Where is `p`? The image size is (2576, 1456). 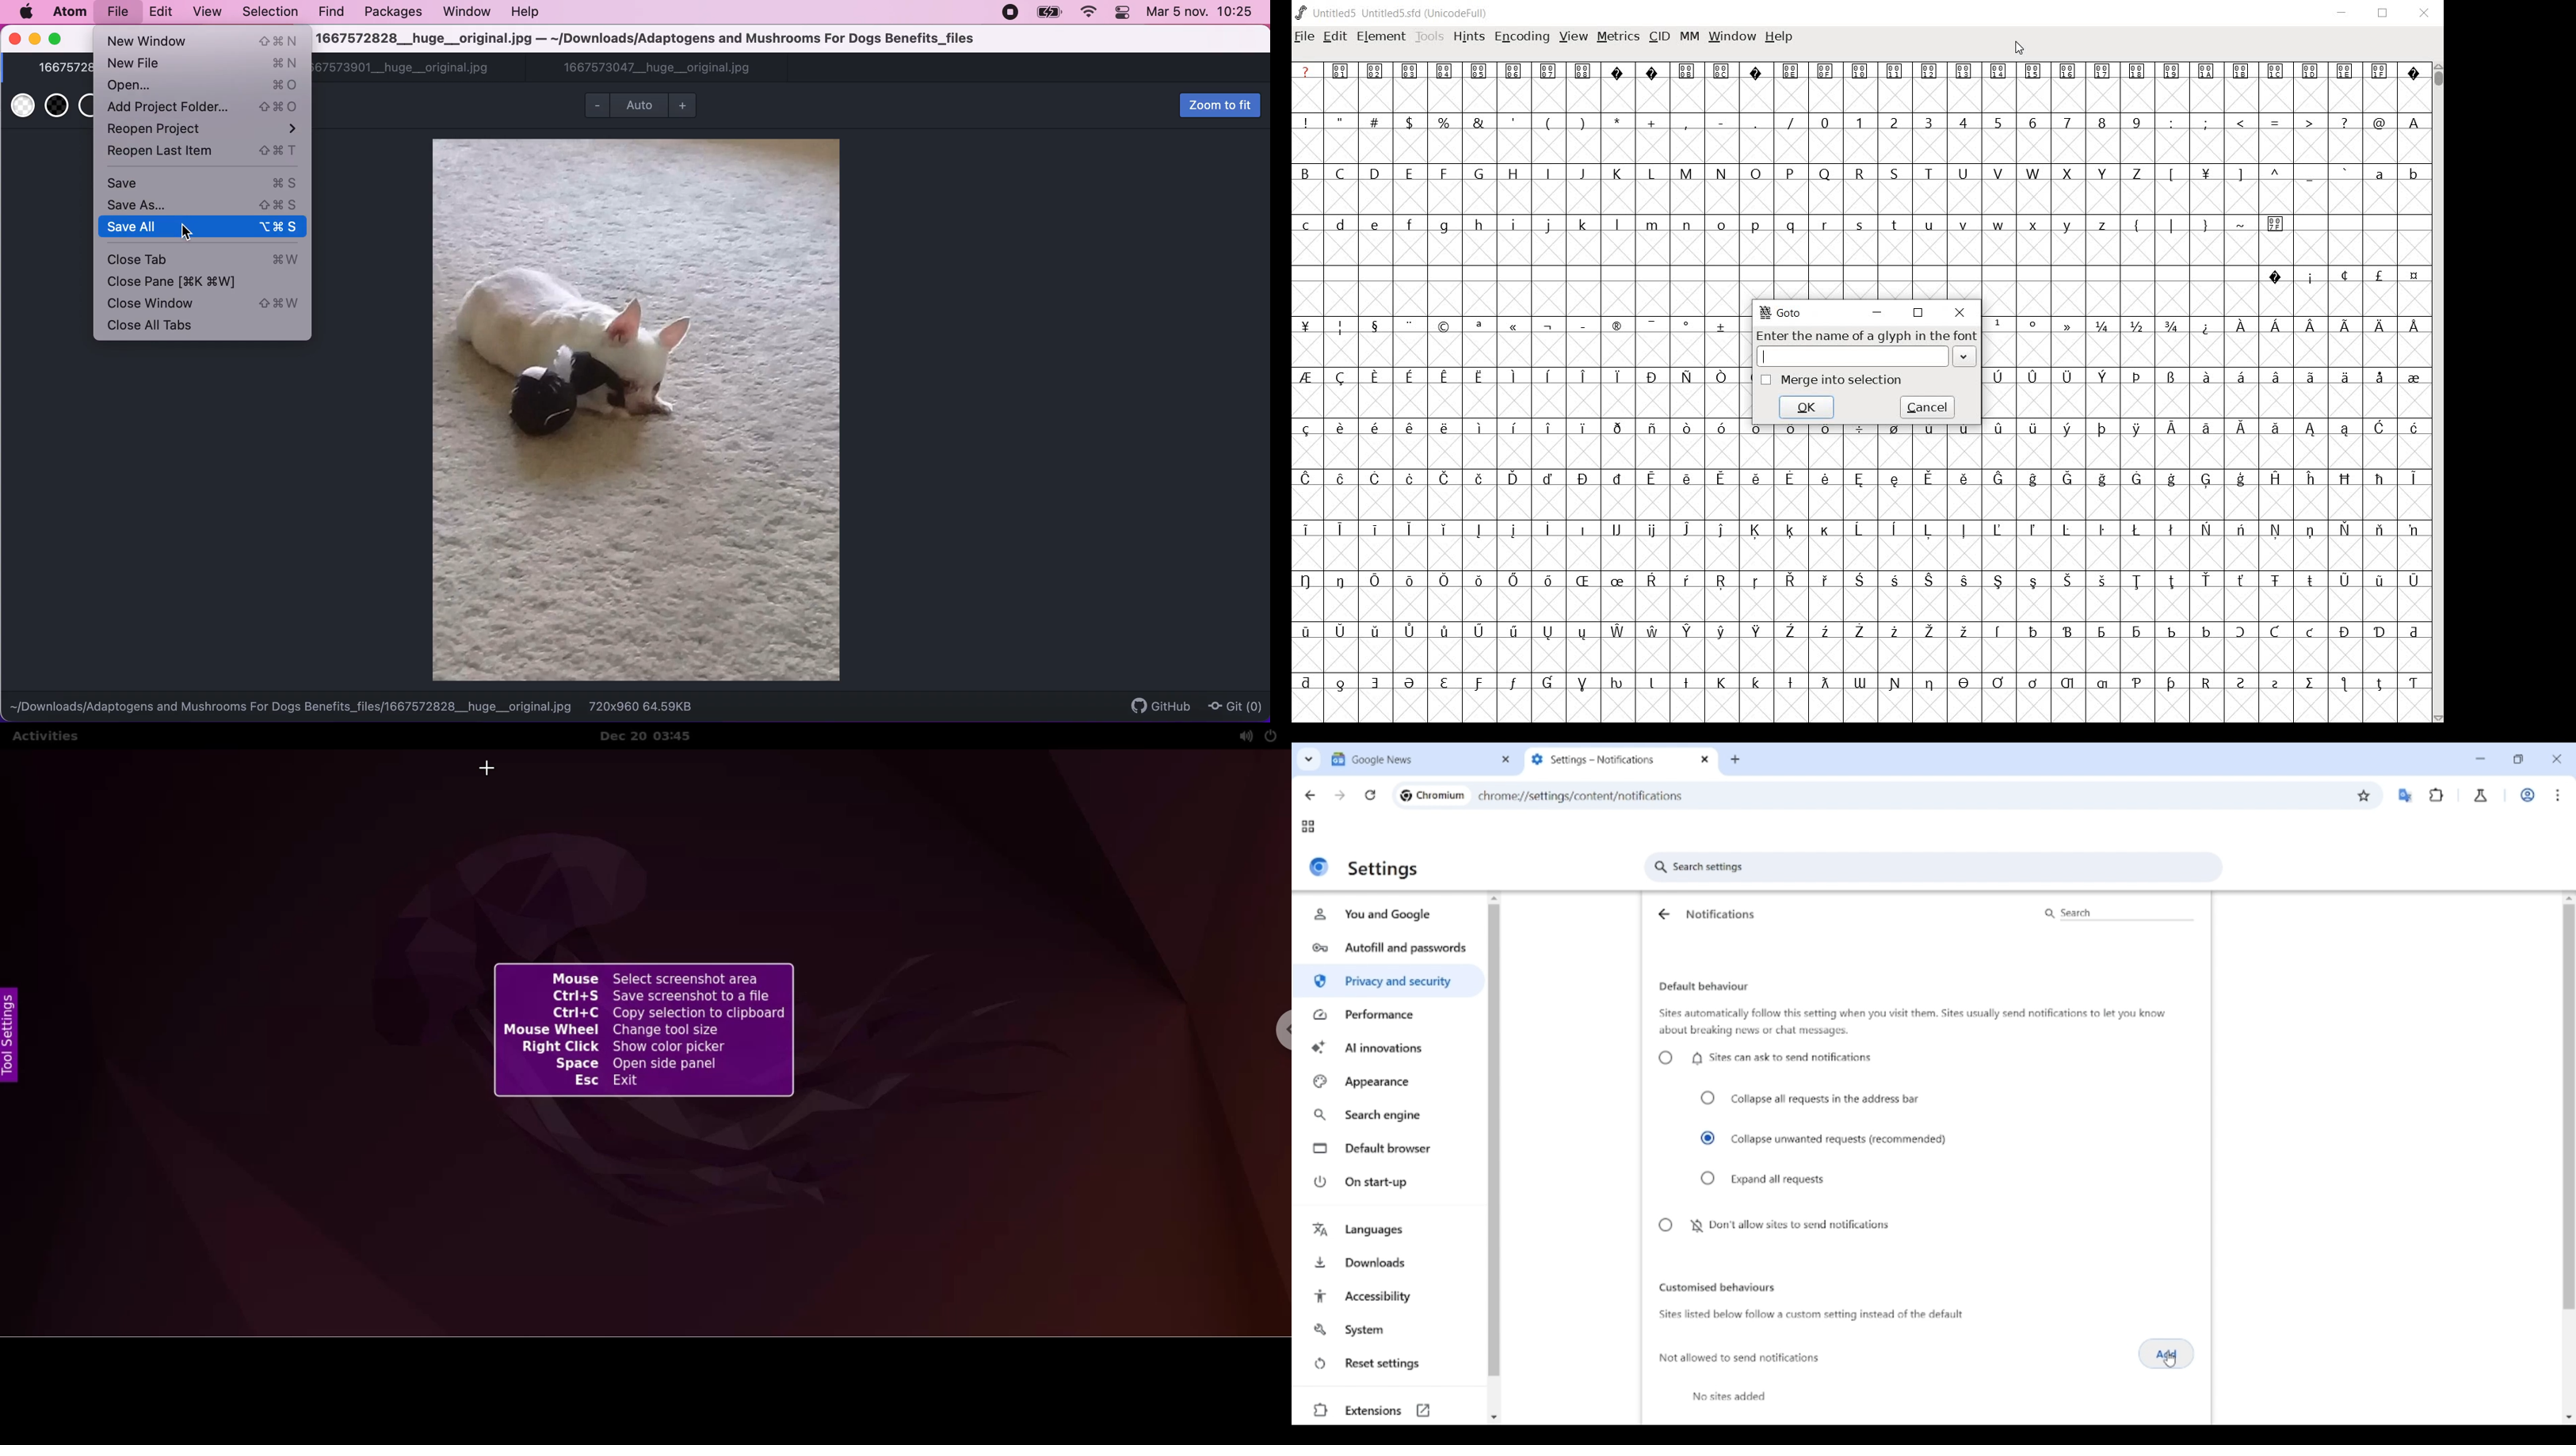
p is located at coordinates (1755, 226).